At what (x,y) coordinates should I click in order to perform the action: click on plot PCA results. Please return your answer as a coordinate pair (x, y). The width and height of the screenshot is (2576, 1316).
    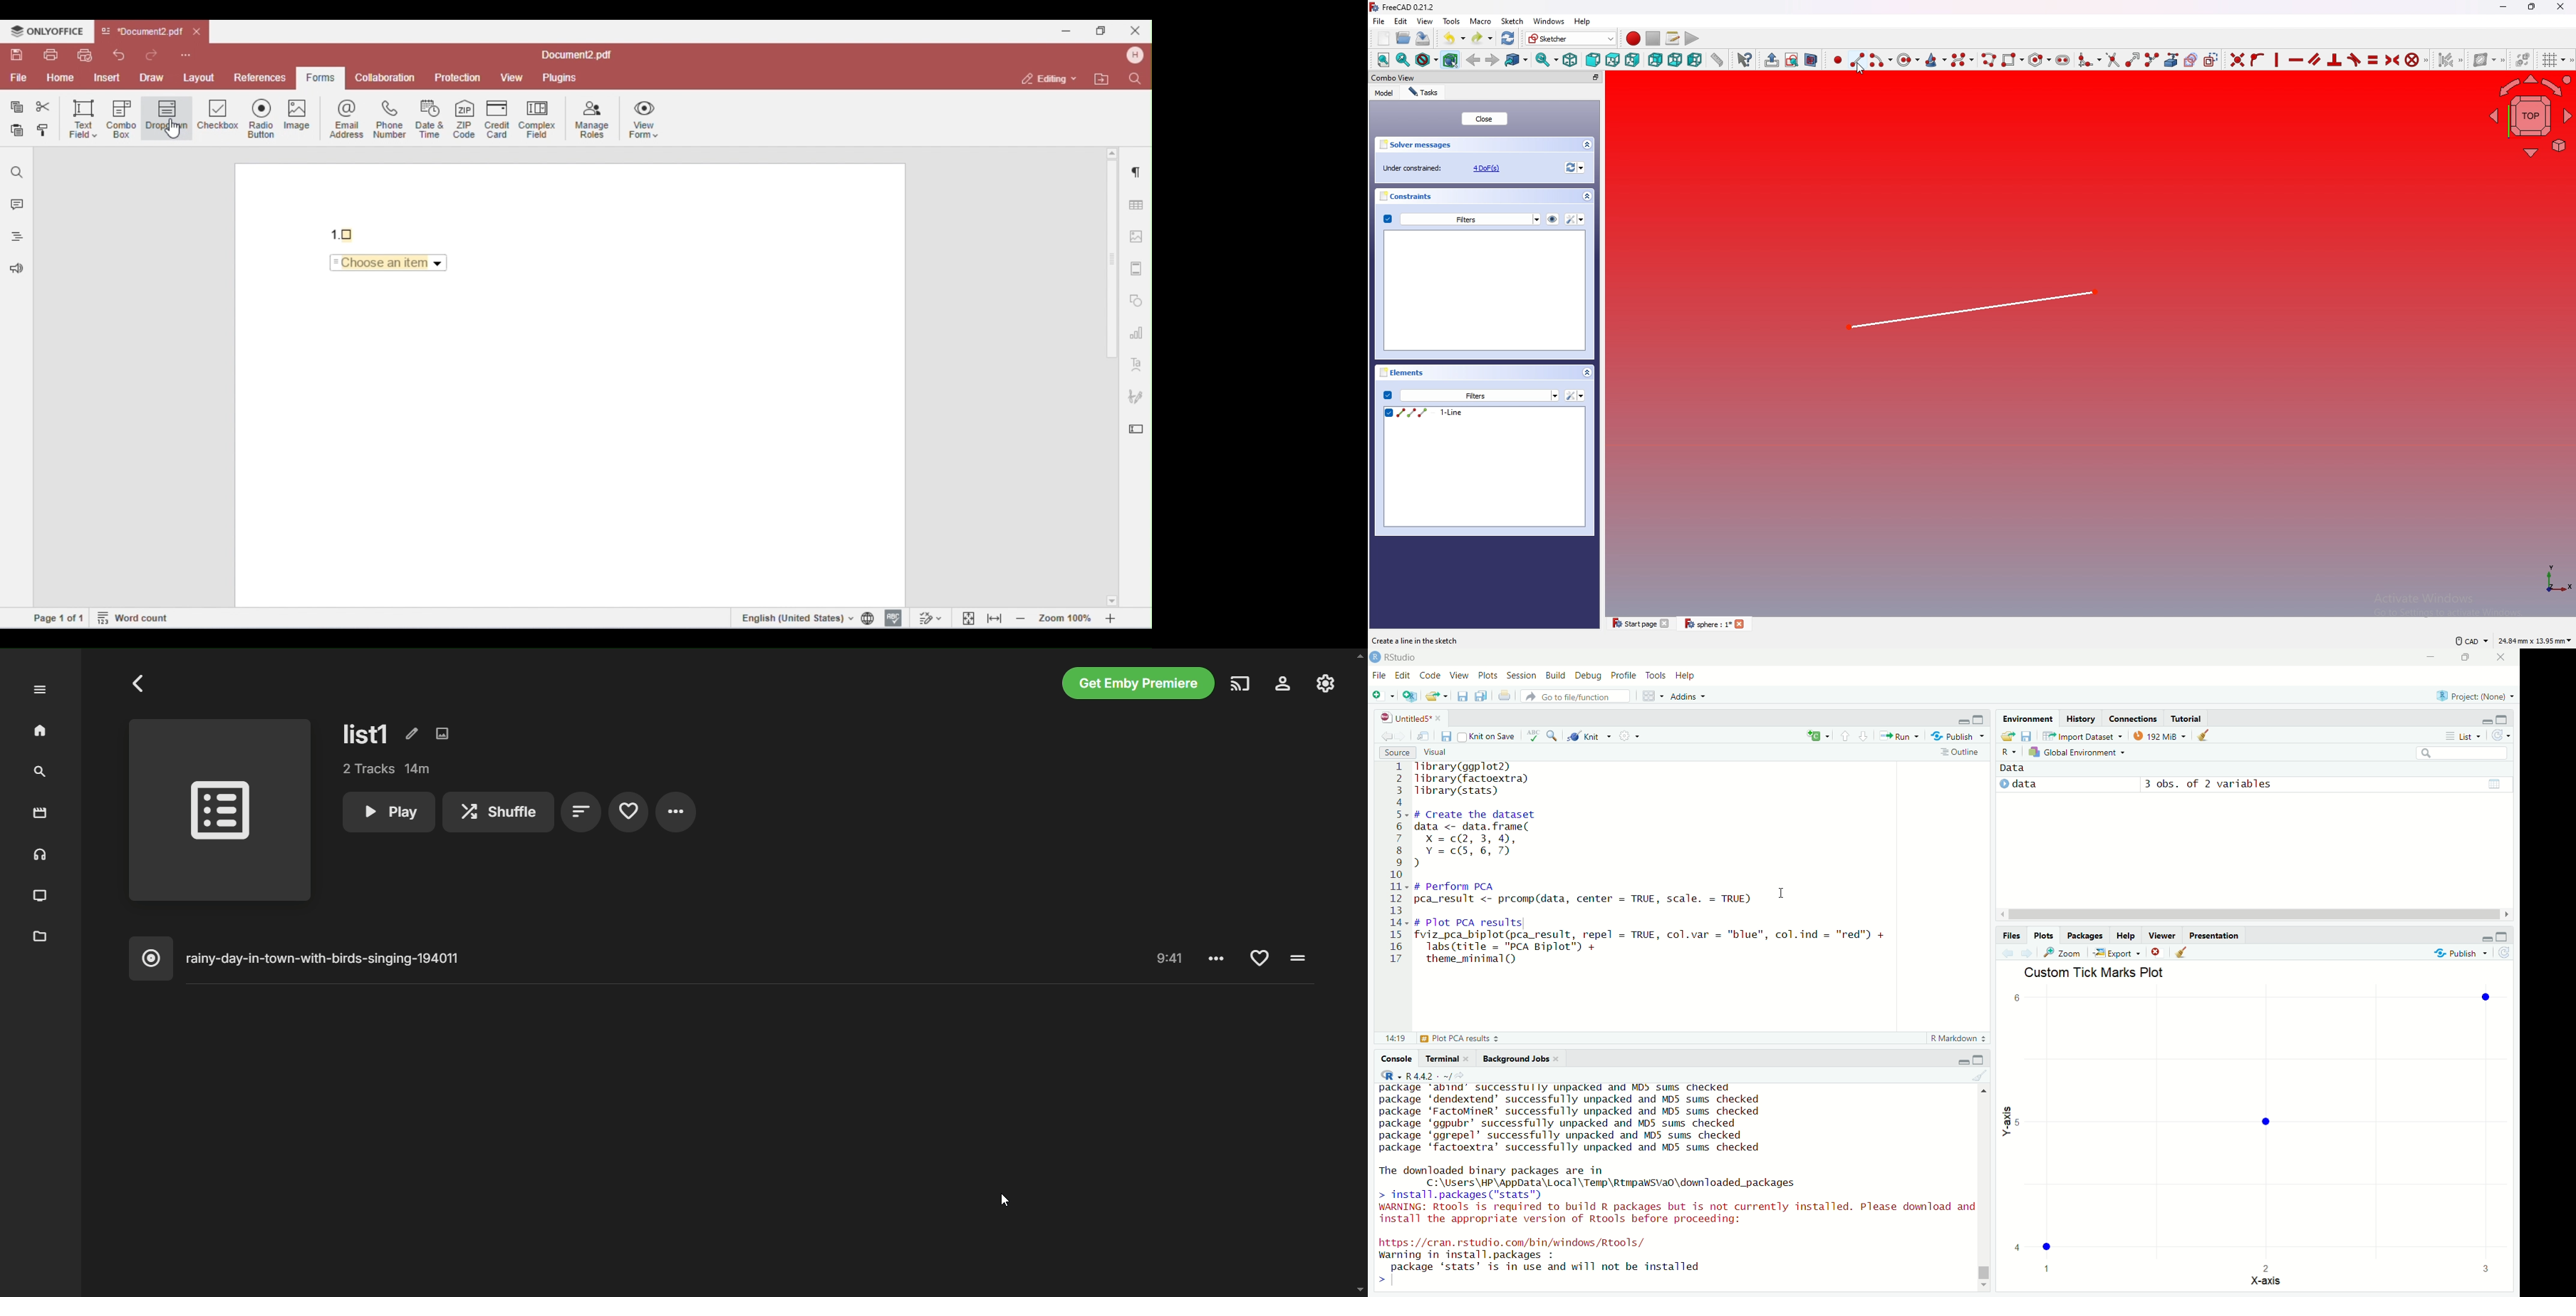
    Looking at the image, I should click on (1438, 1038).